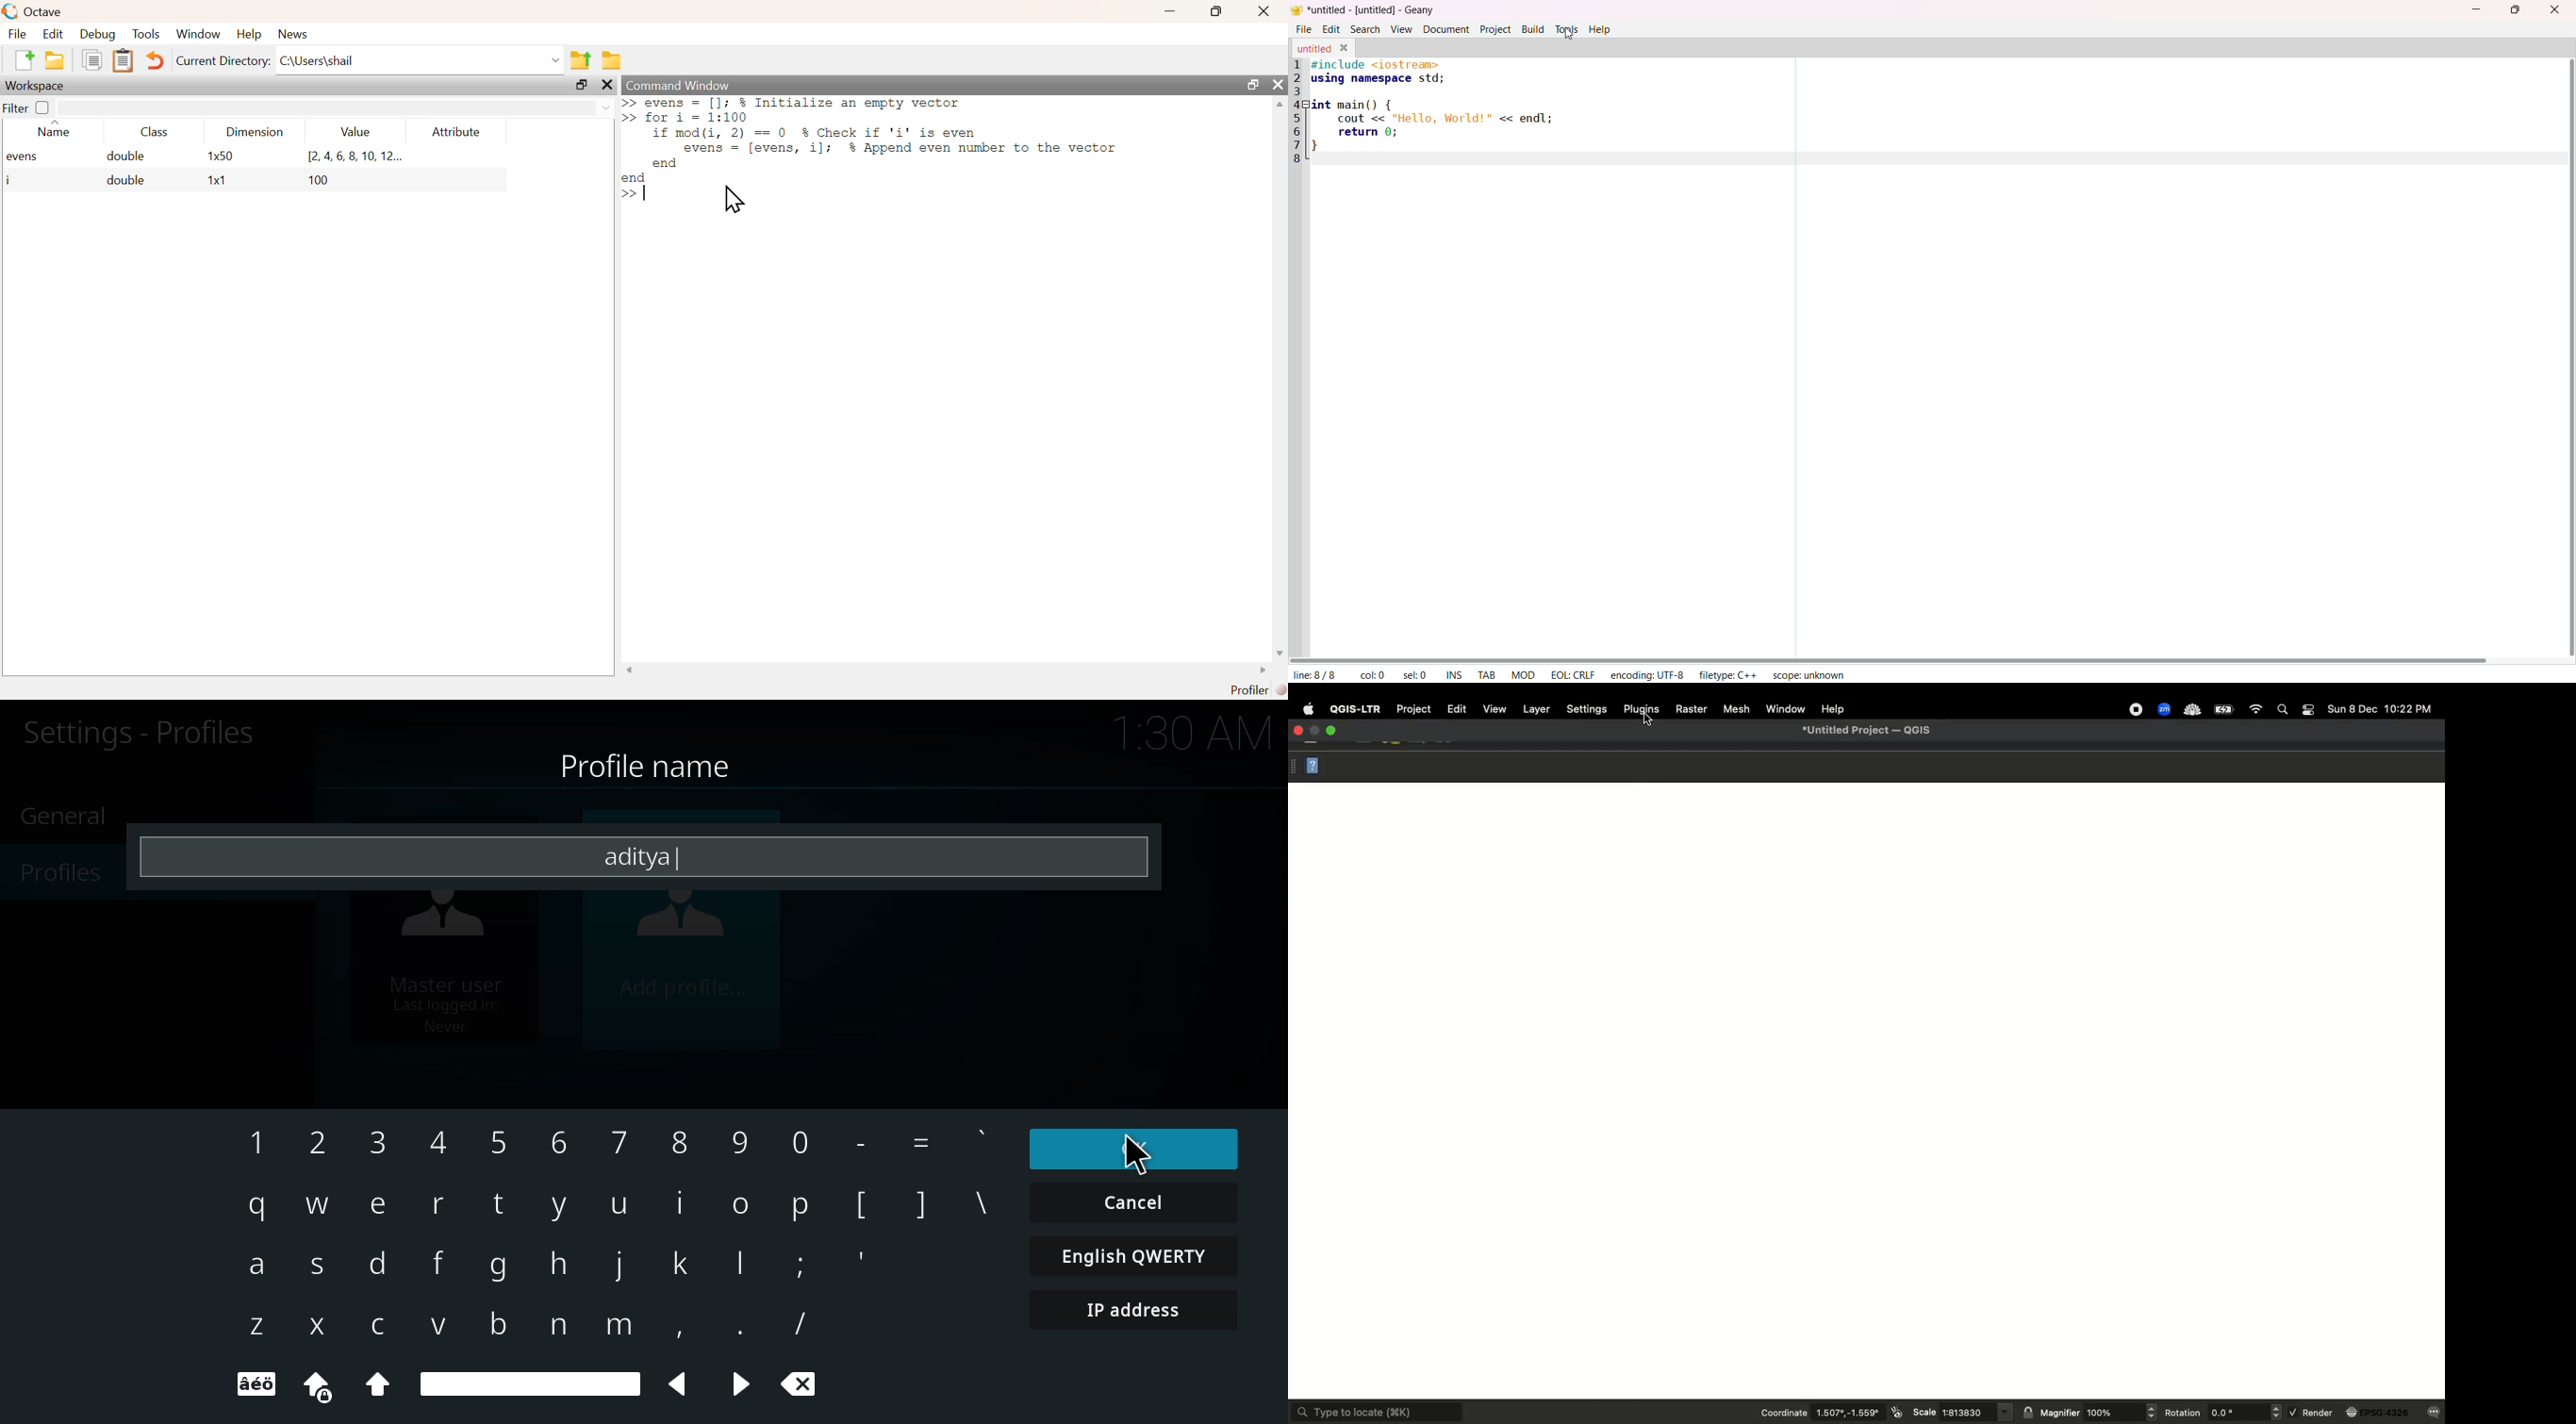 This screenshot has height=1428, width=2576. I want to click on curosr, so click(1646, 720).